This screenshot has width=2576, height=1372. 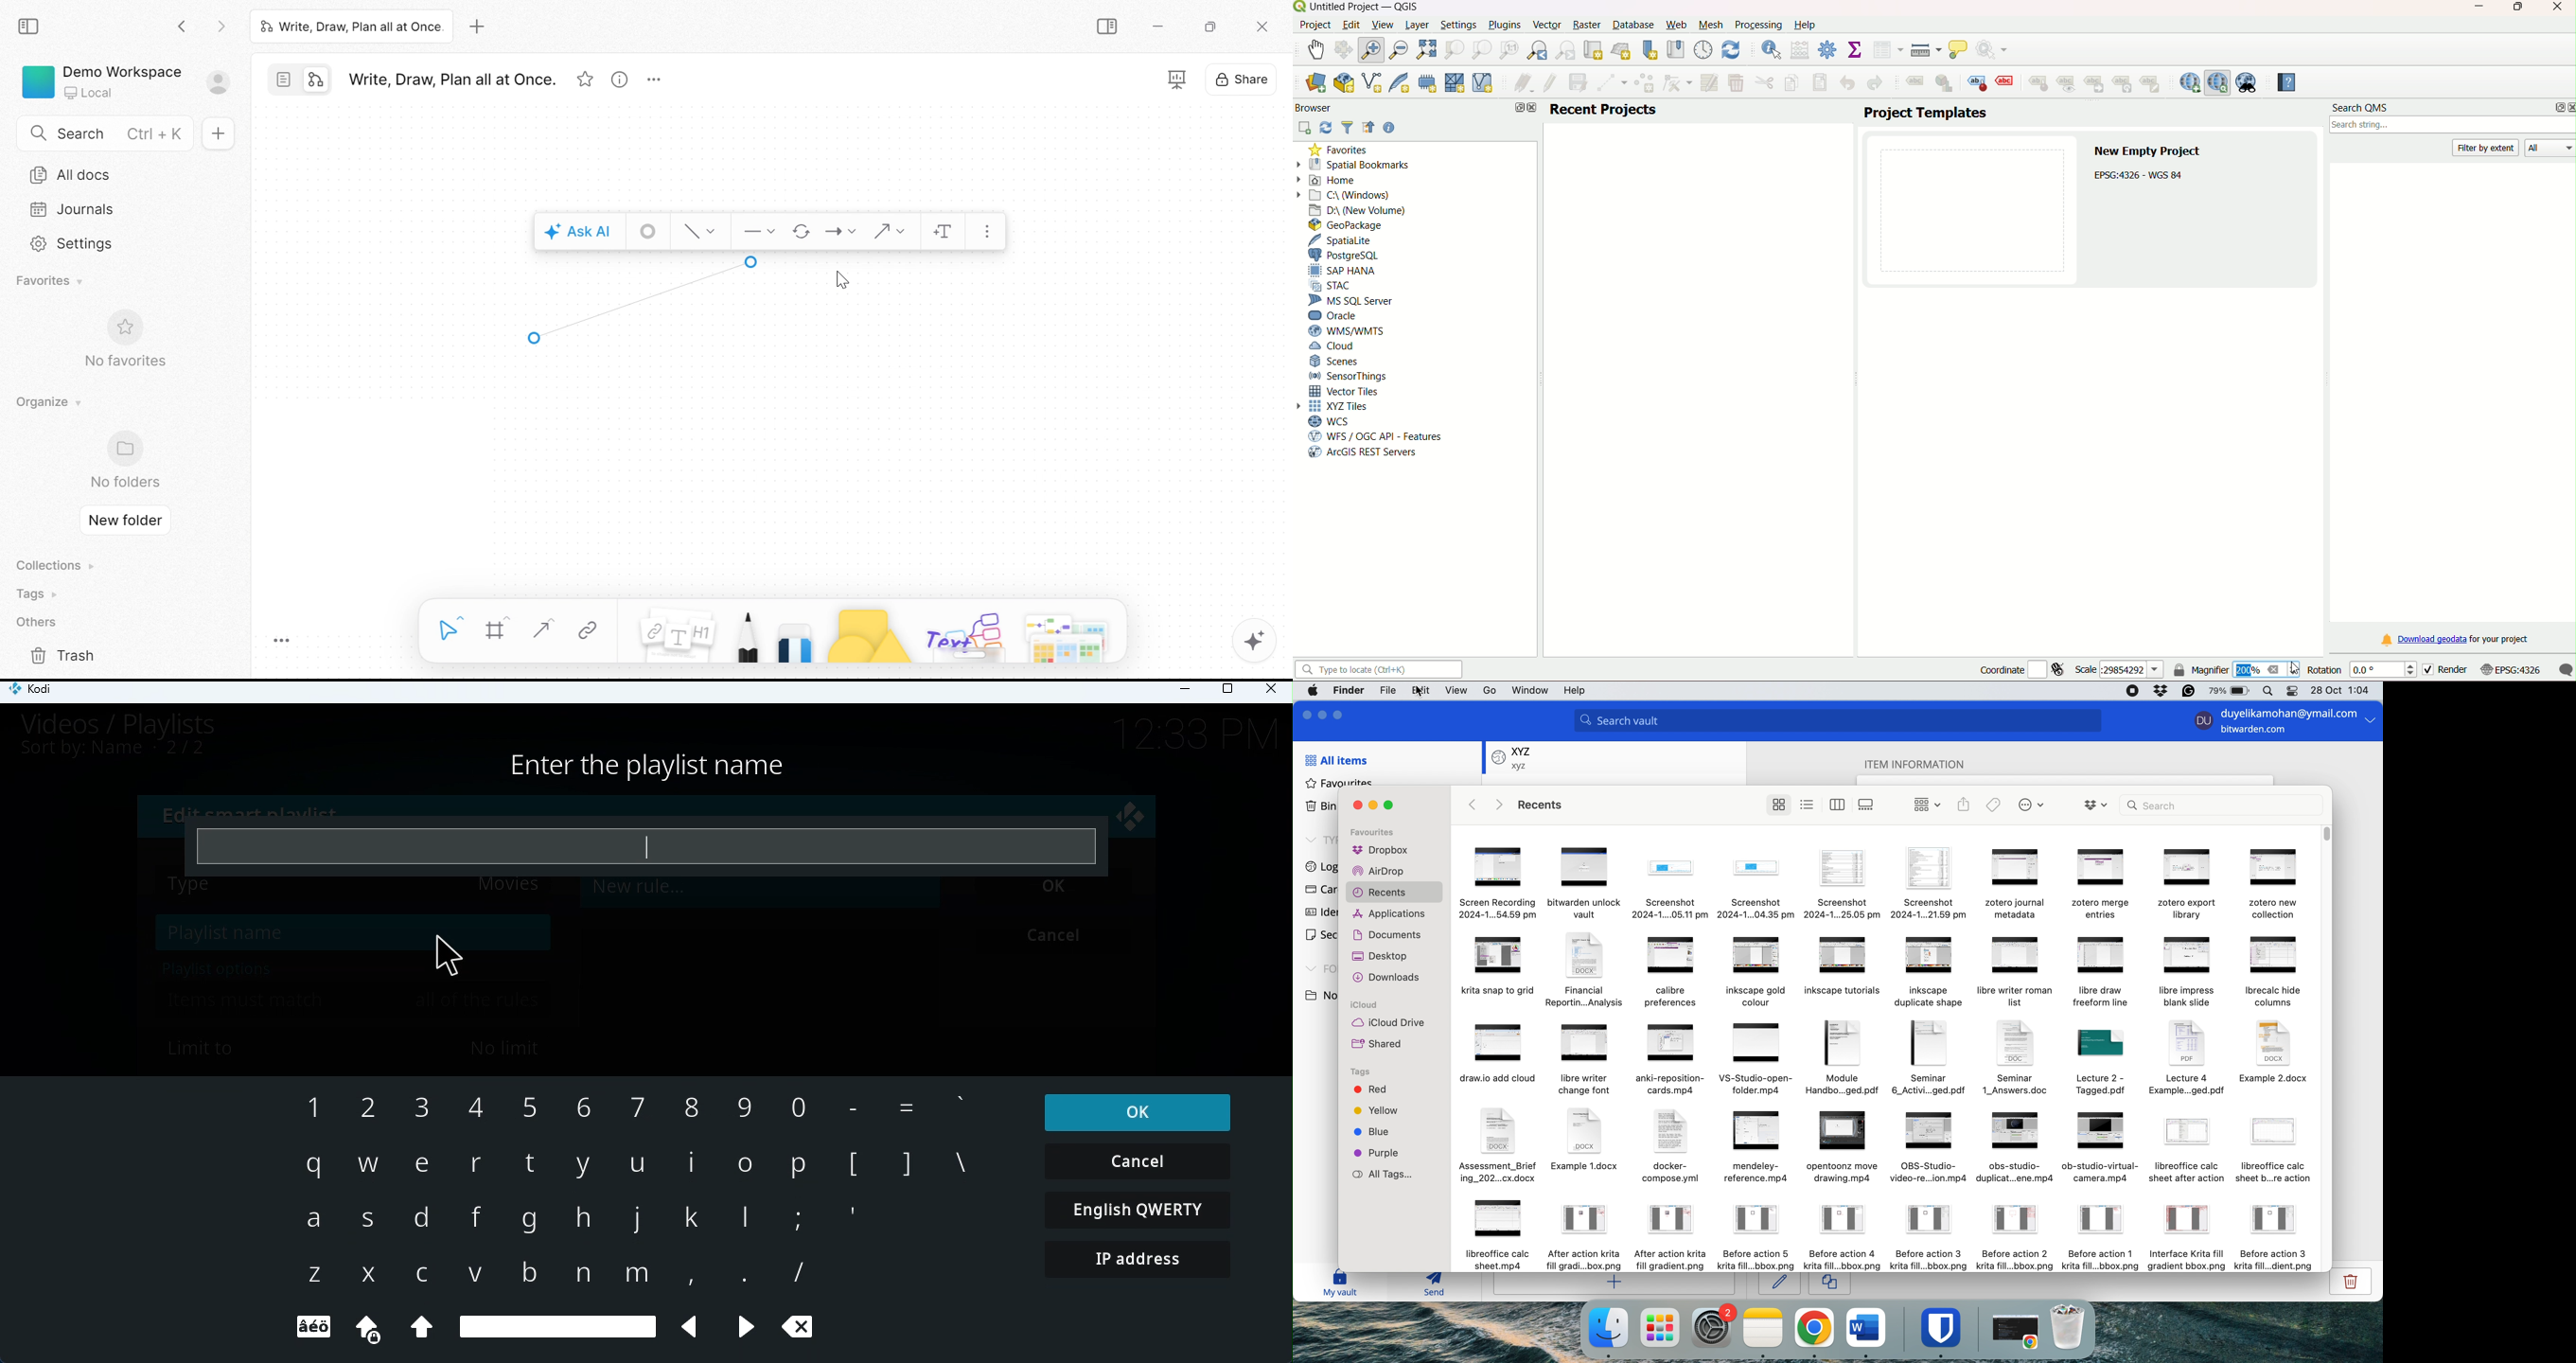 I want to click on Collapse sidebar, so click(x=30, y=26).